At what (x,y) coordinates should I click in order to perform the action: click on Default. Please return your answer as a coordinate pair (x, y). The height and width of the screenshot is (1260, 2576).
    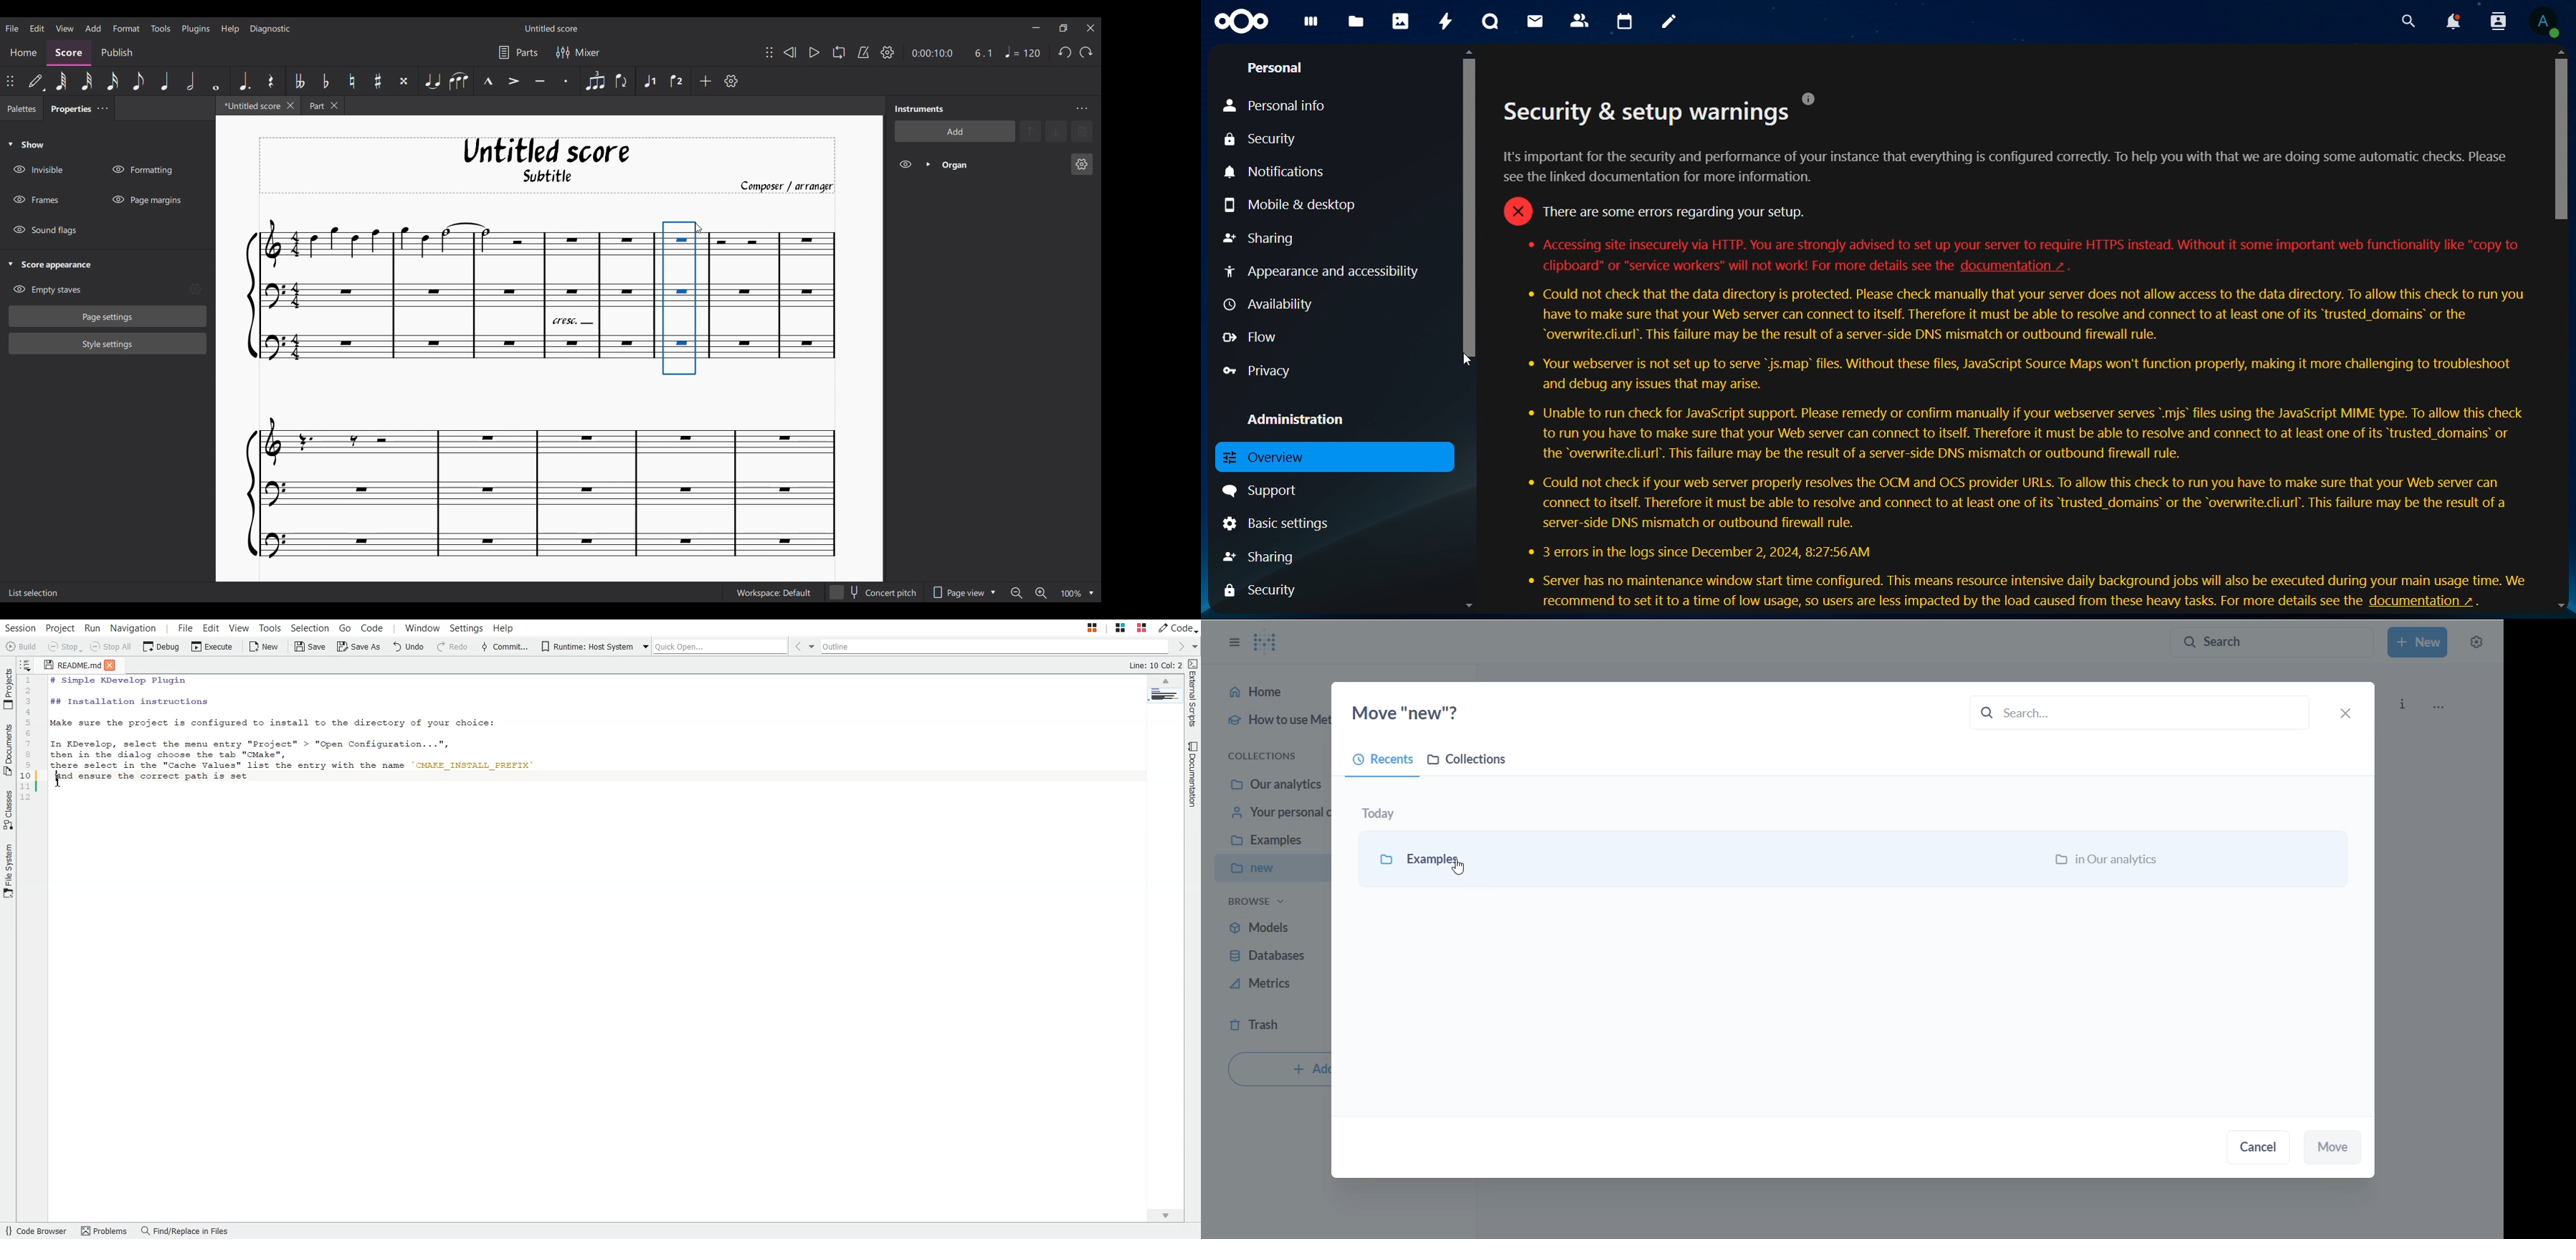
    Looking at the image, I should click on (36, 81).